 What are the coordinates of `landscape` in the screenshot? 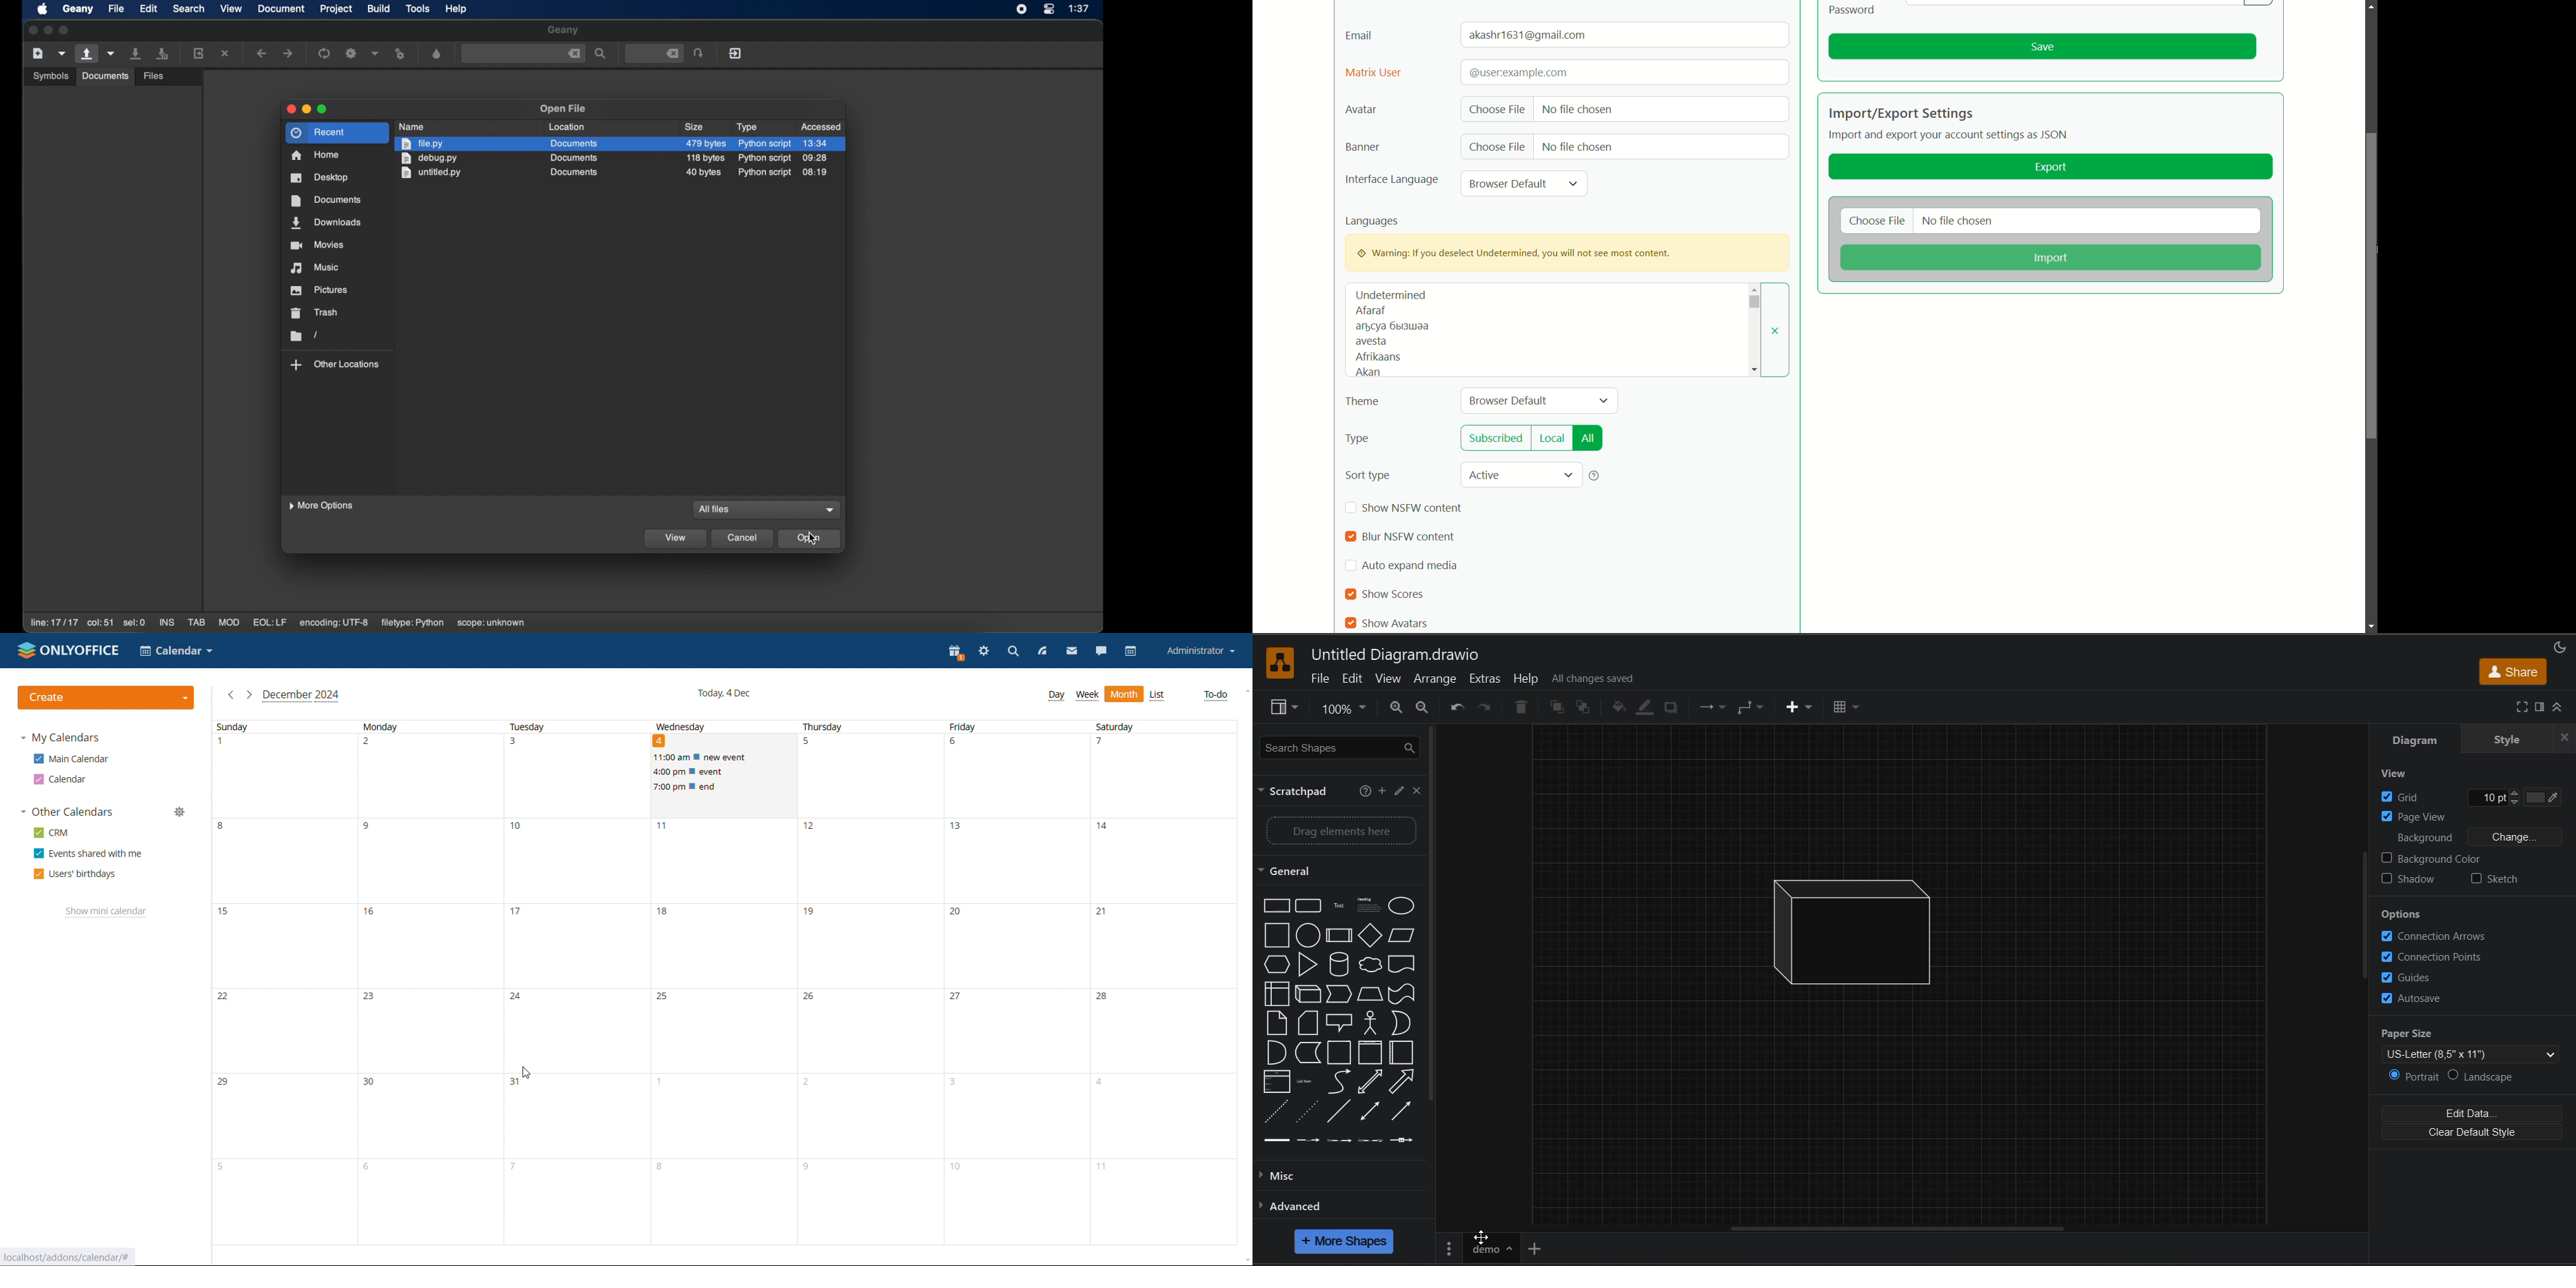 It's located at (2491, 1078).